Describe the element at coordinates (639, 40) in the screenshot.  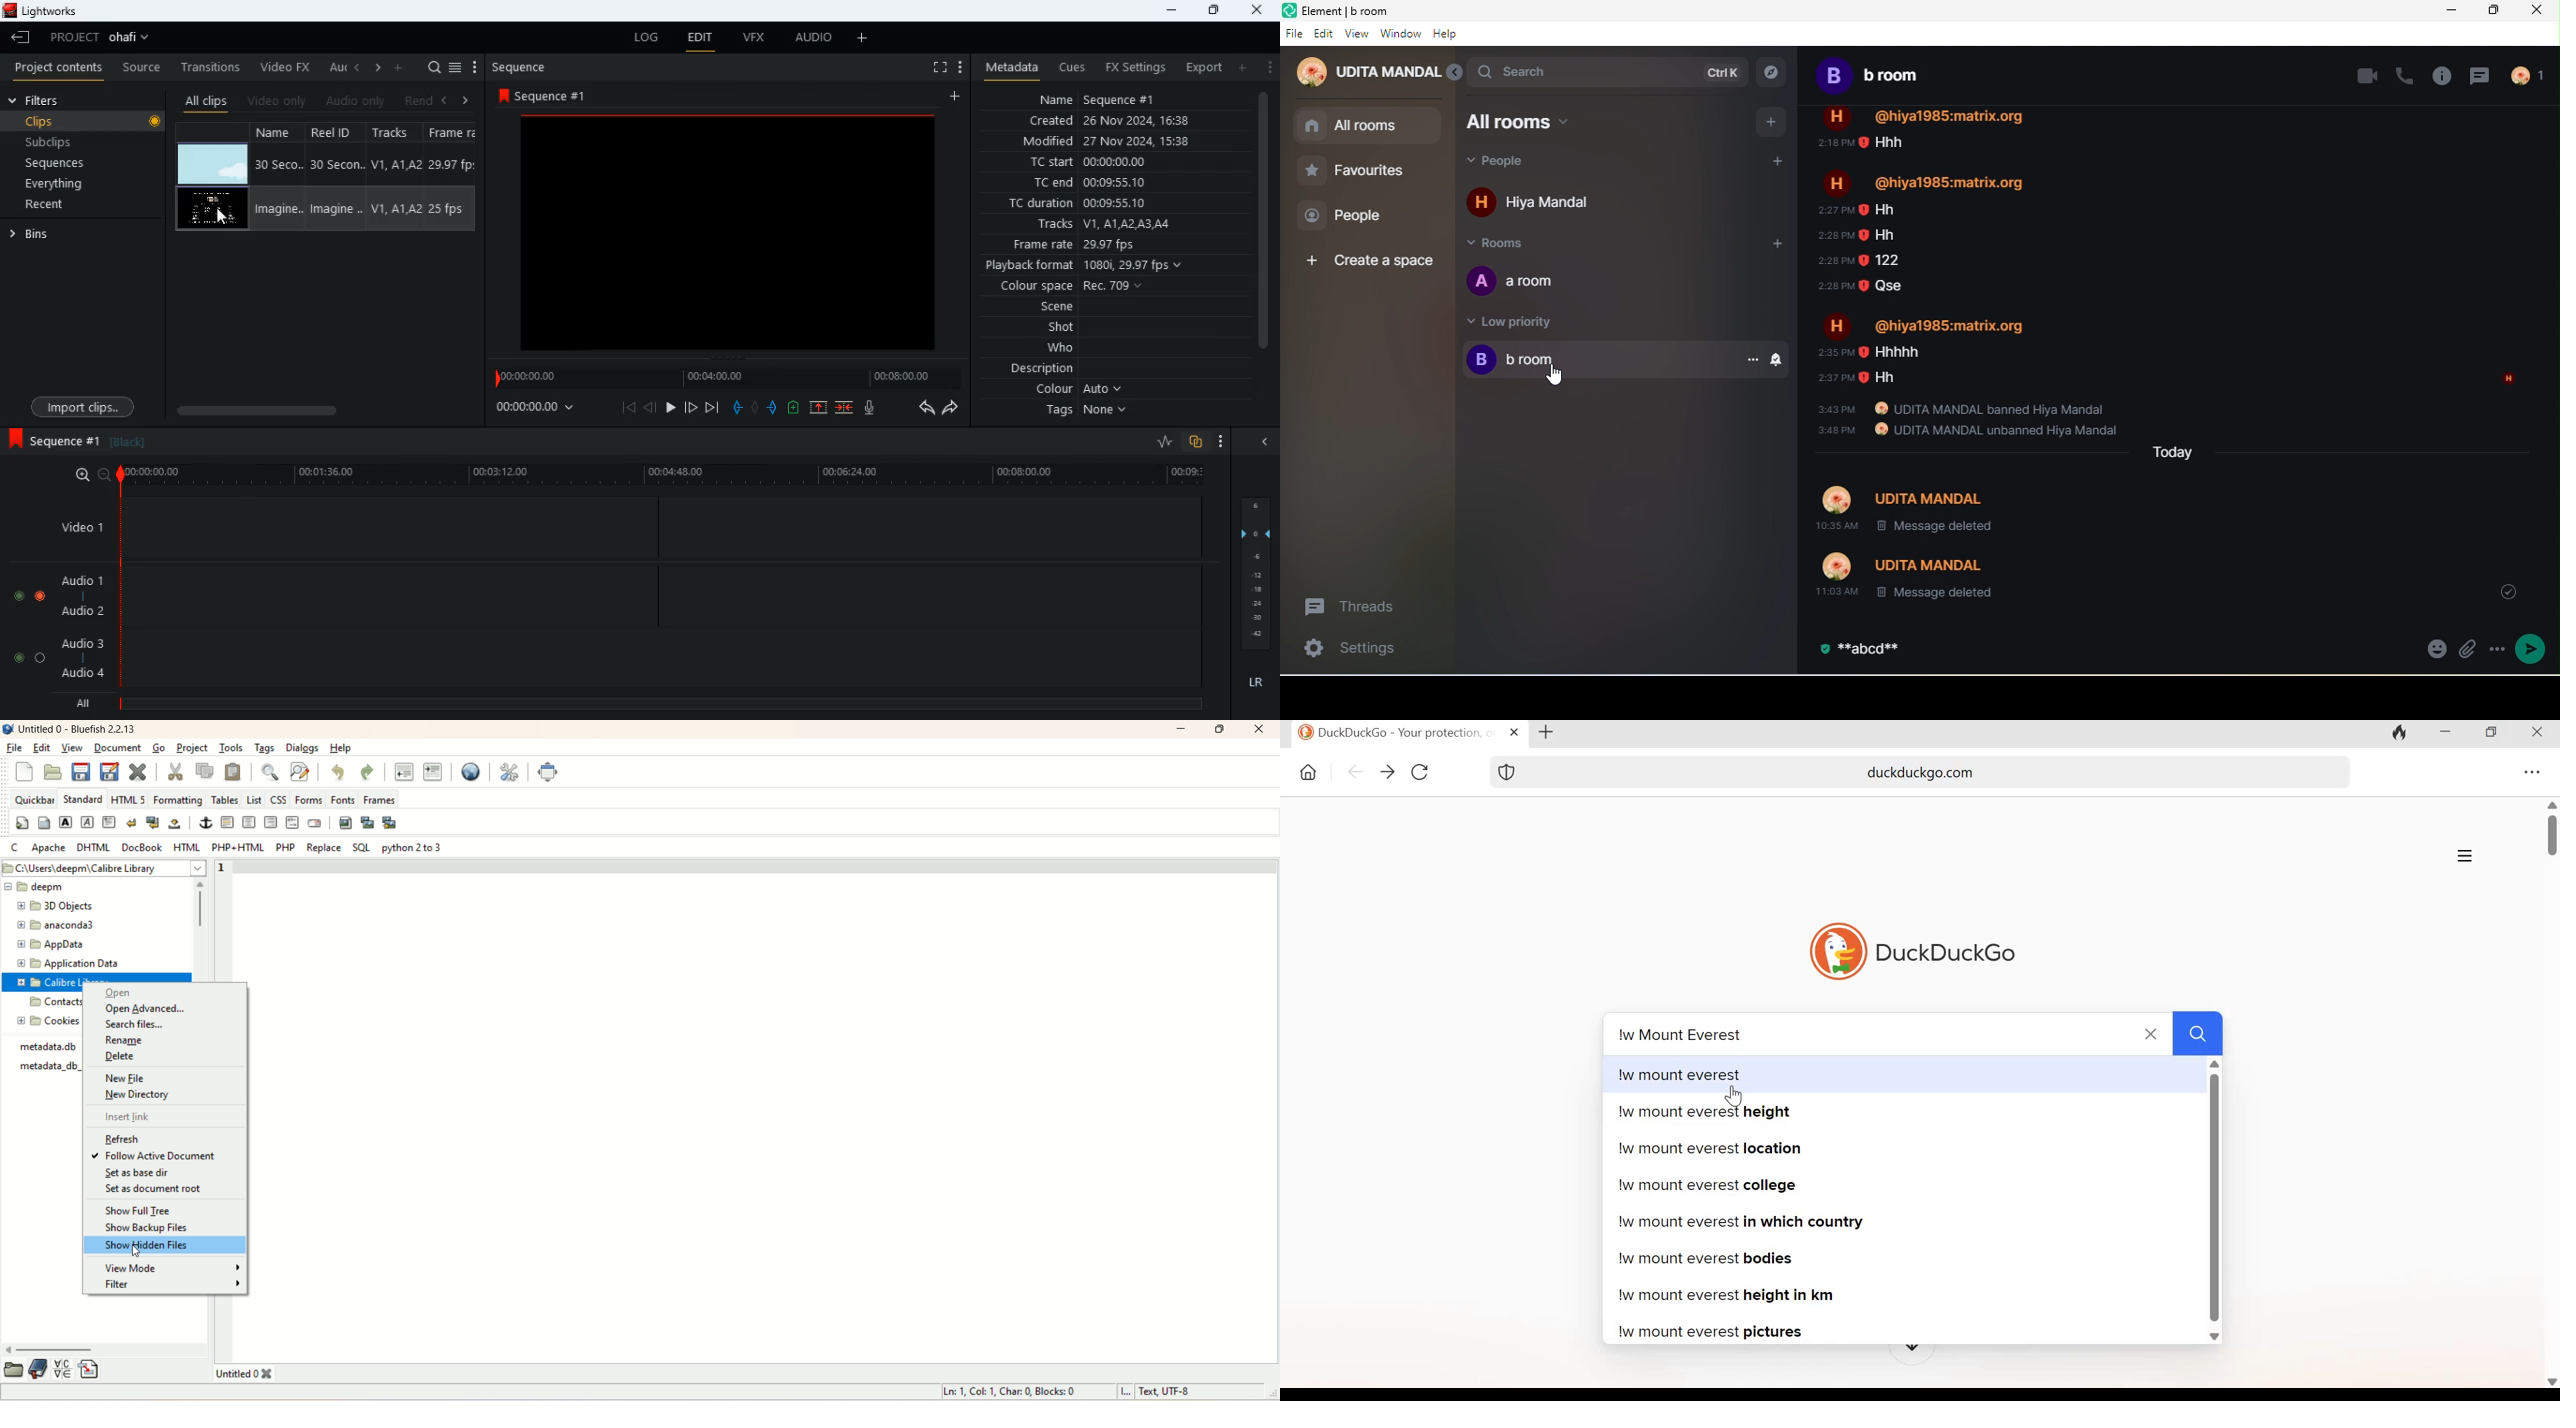
I see `log` at that location.